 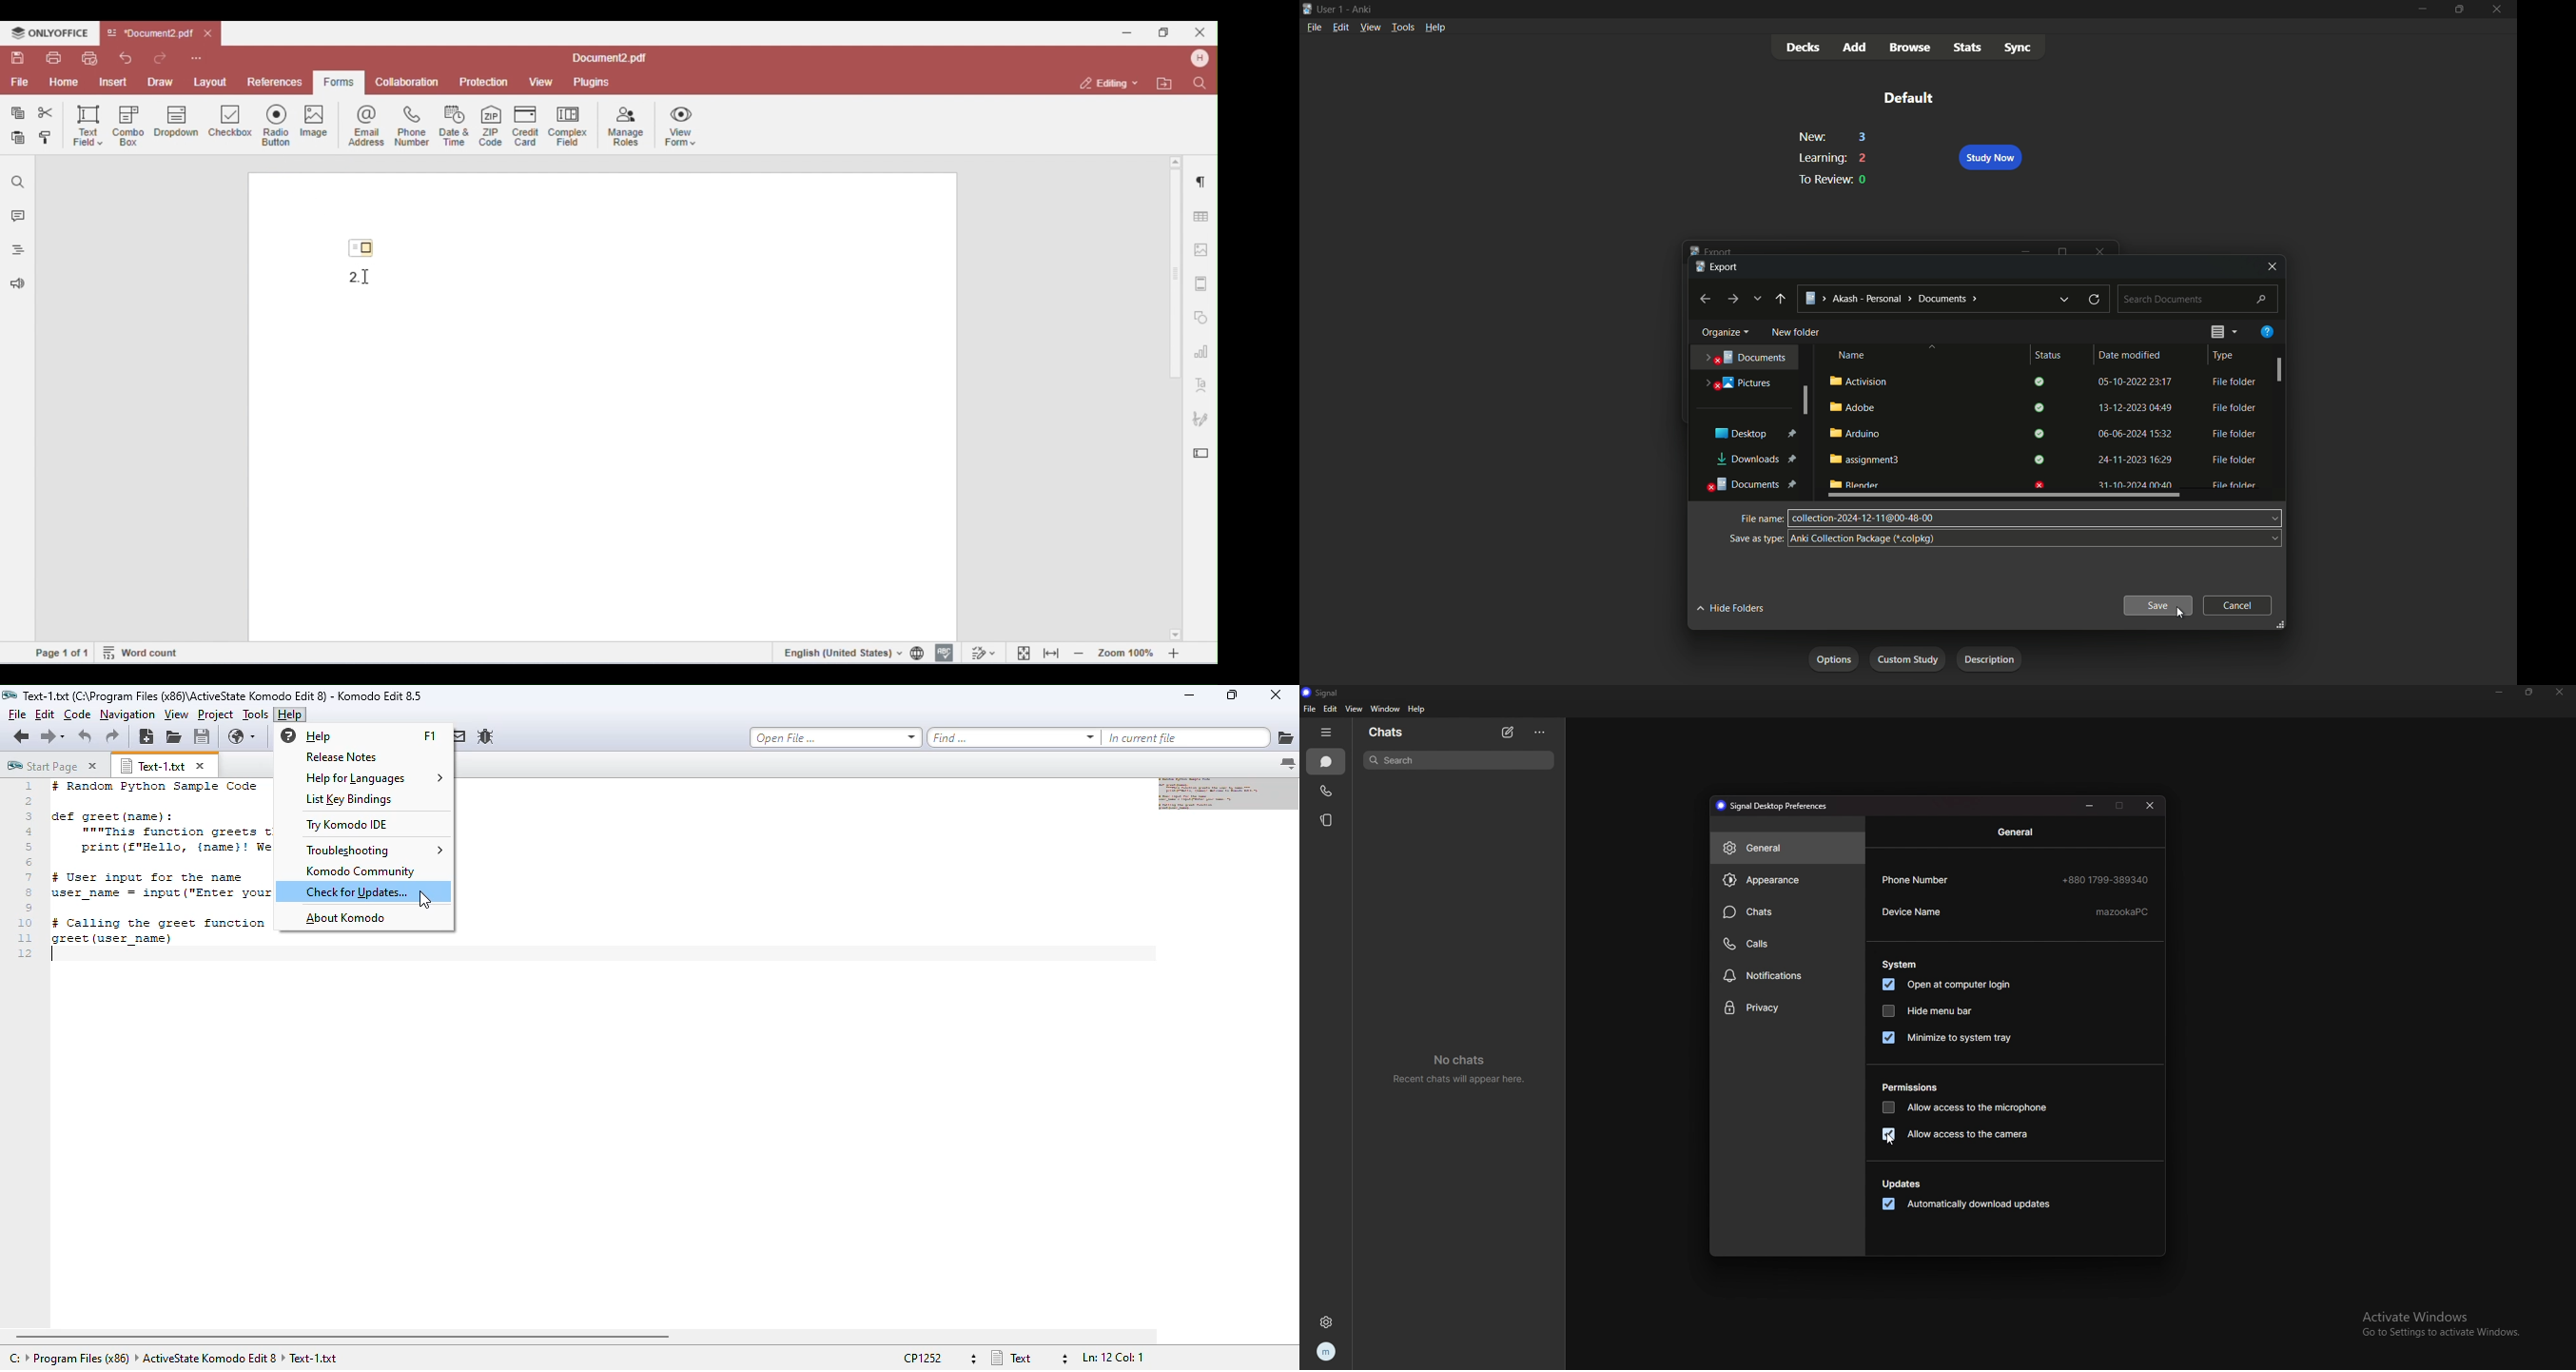 I want to click on view, so click(x=1353, y=709).